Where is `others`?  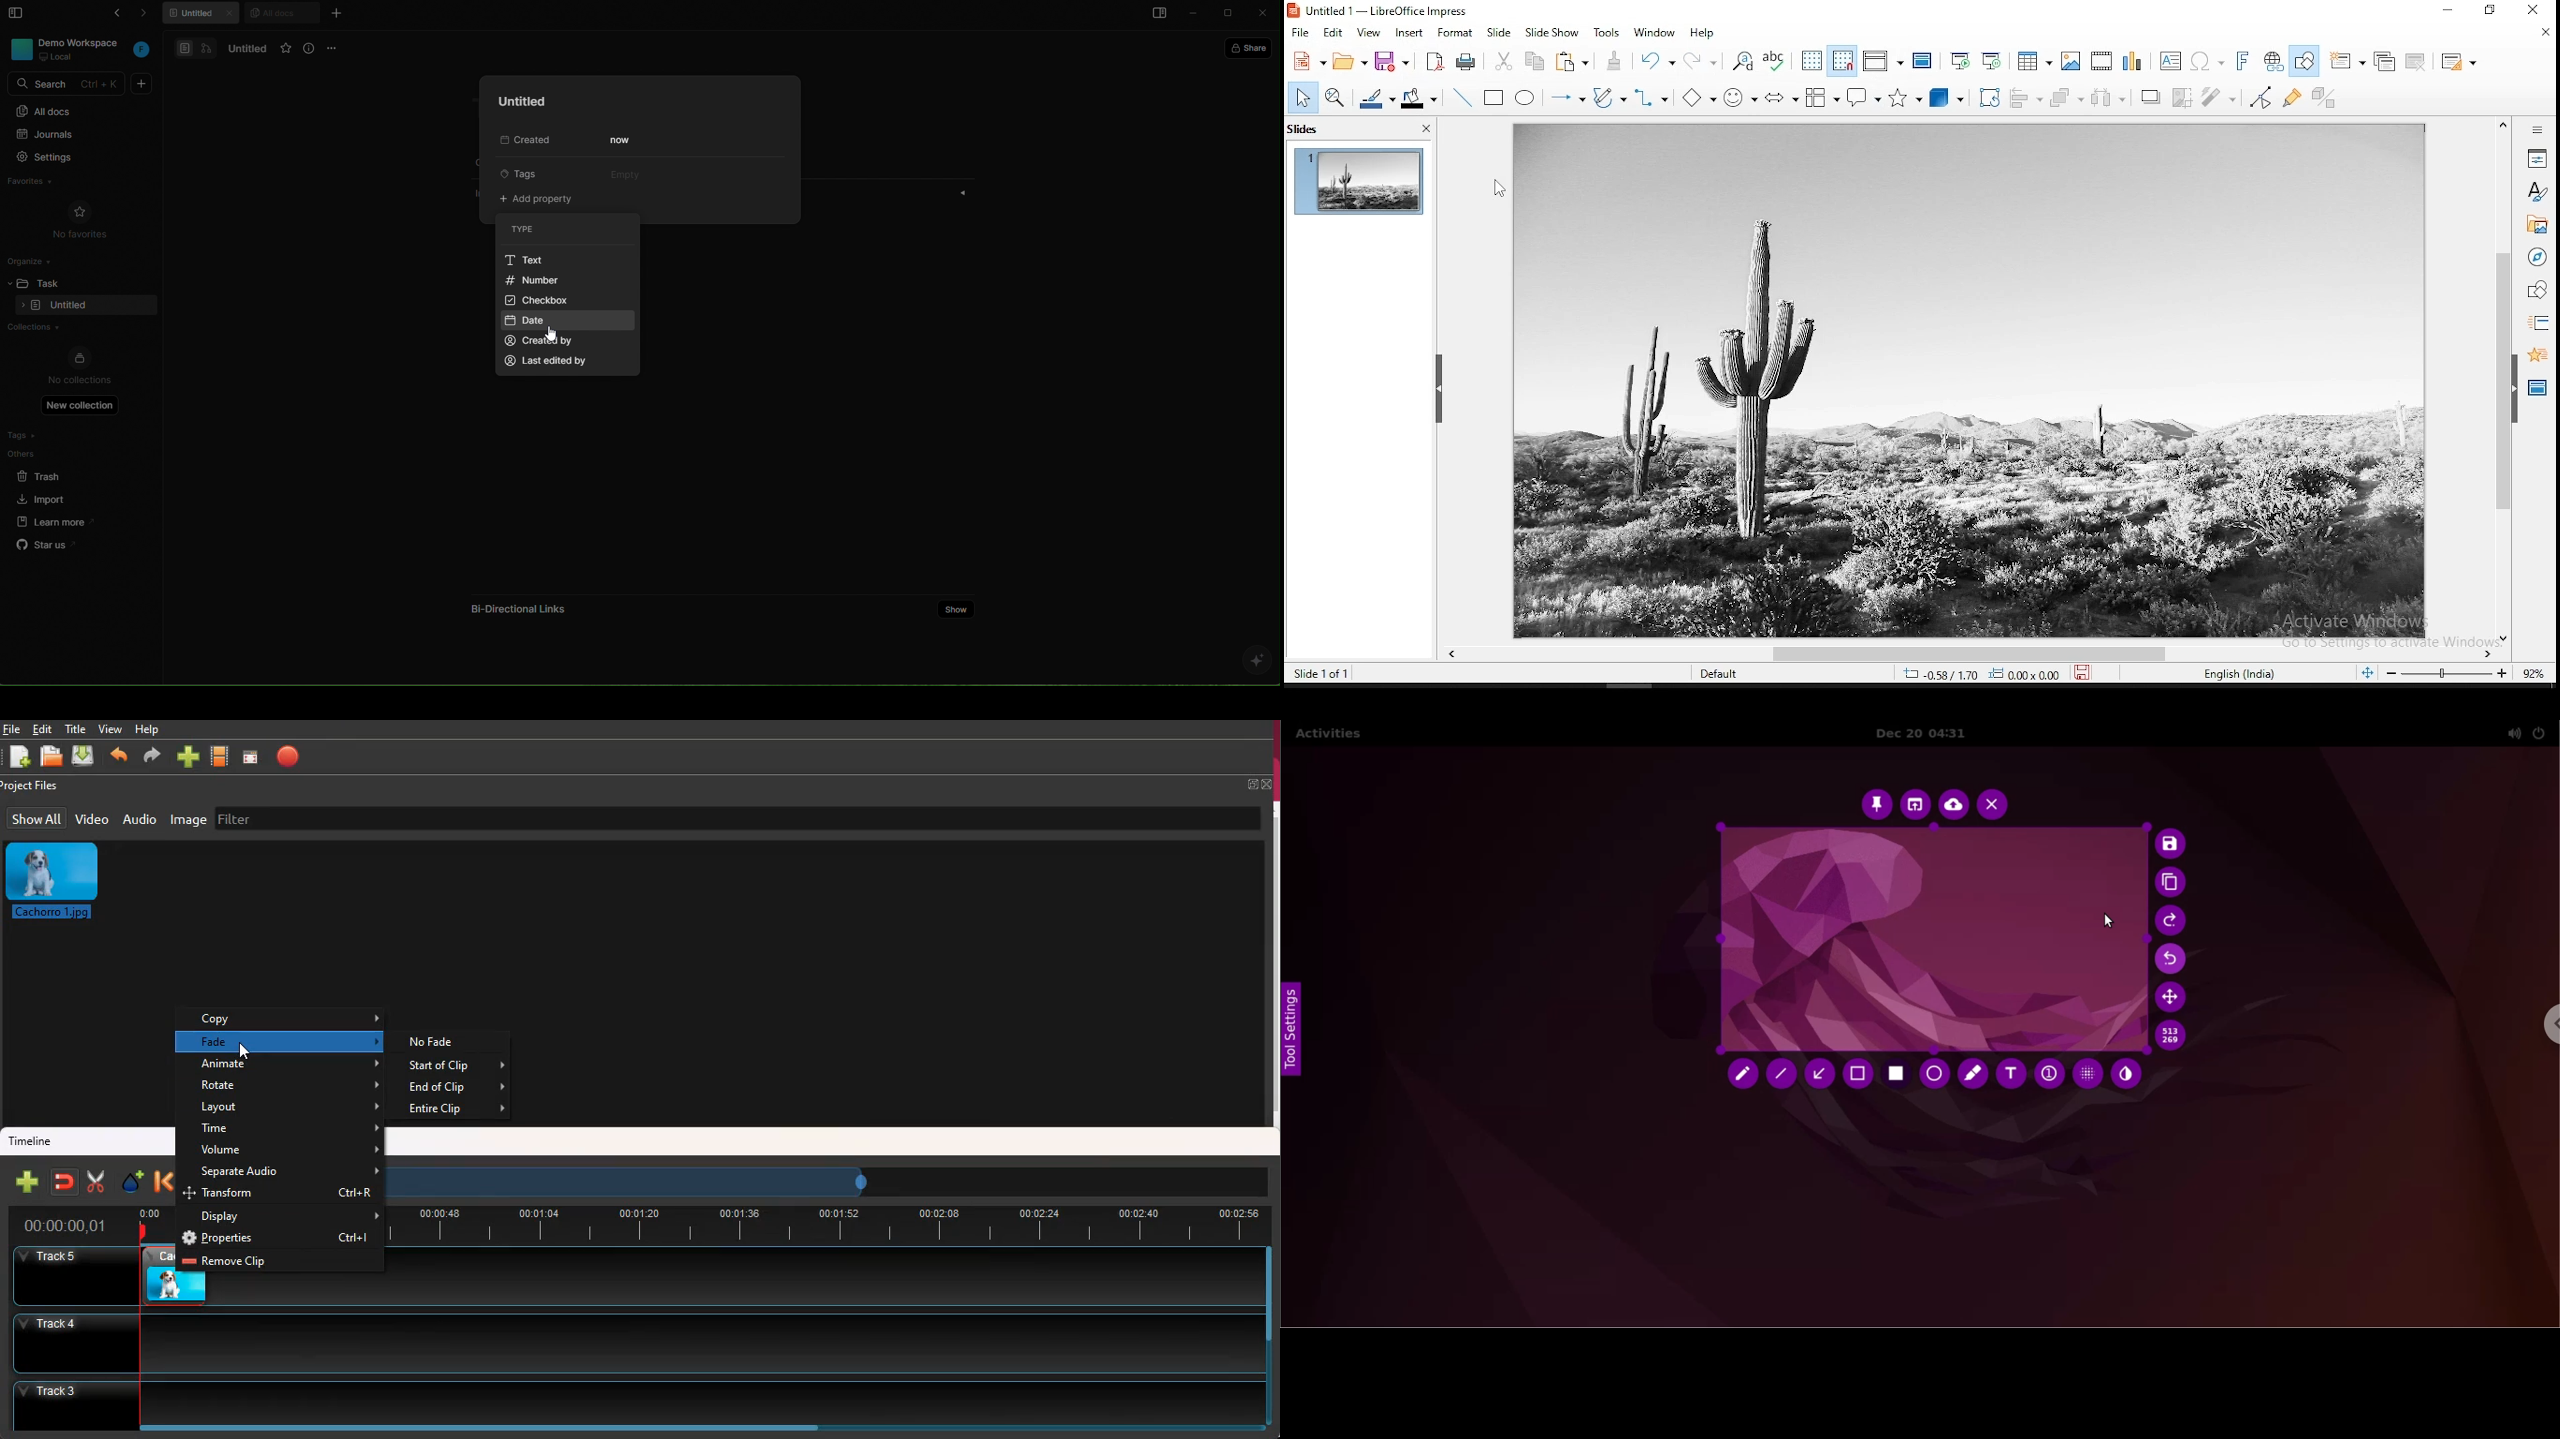
others is located at coordinates (50, 454).